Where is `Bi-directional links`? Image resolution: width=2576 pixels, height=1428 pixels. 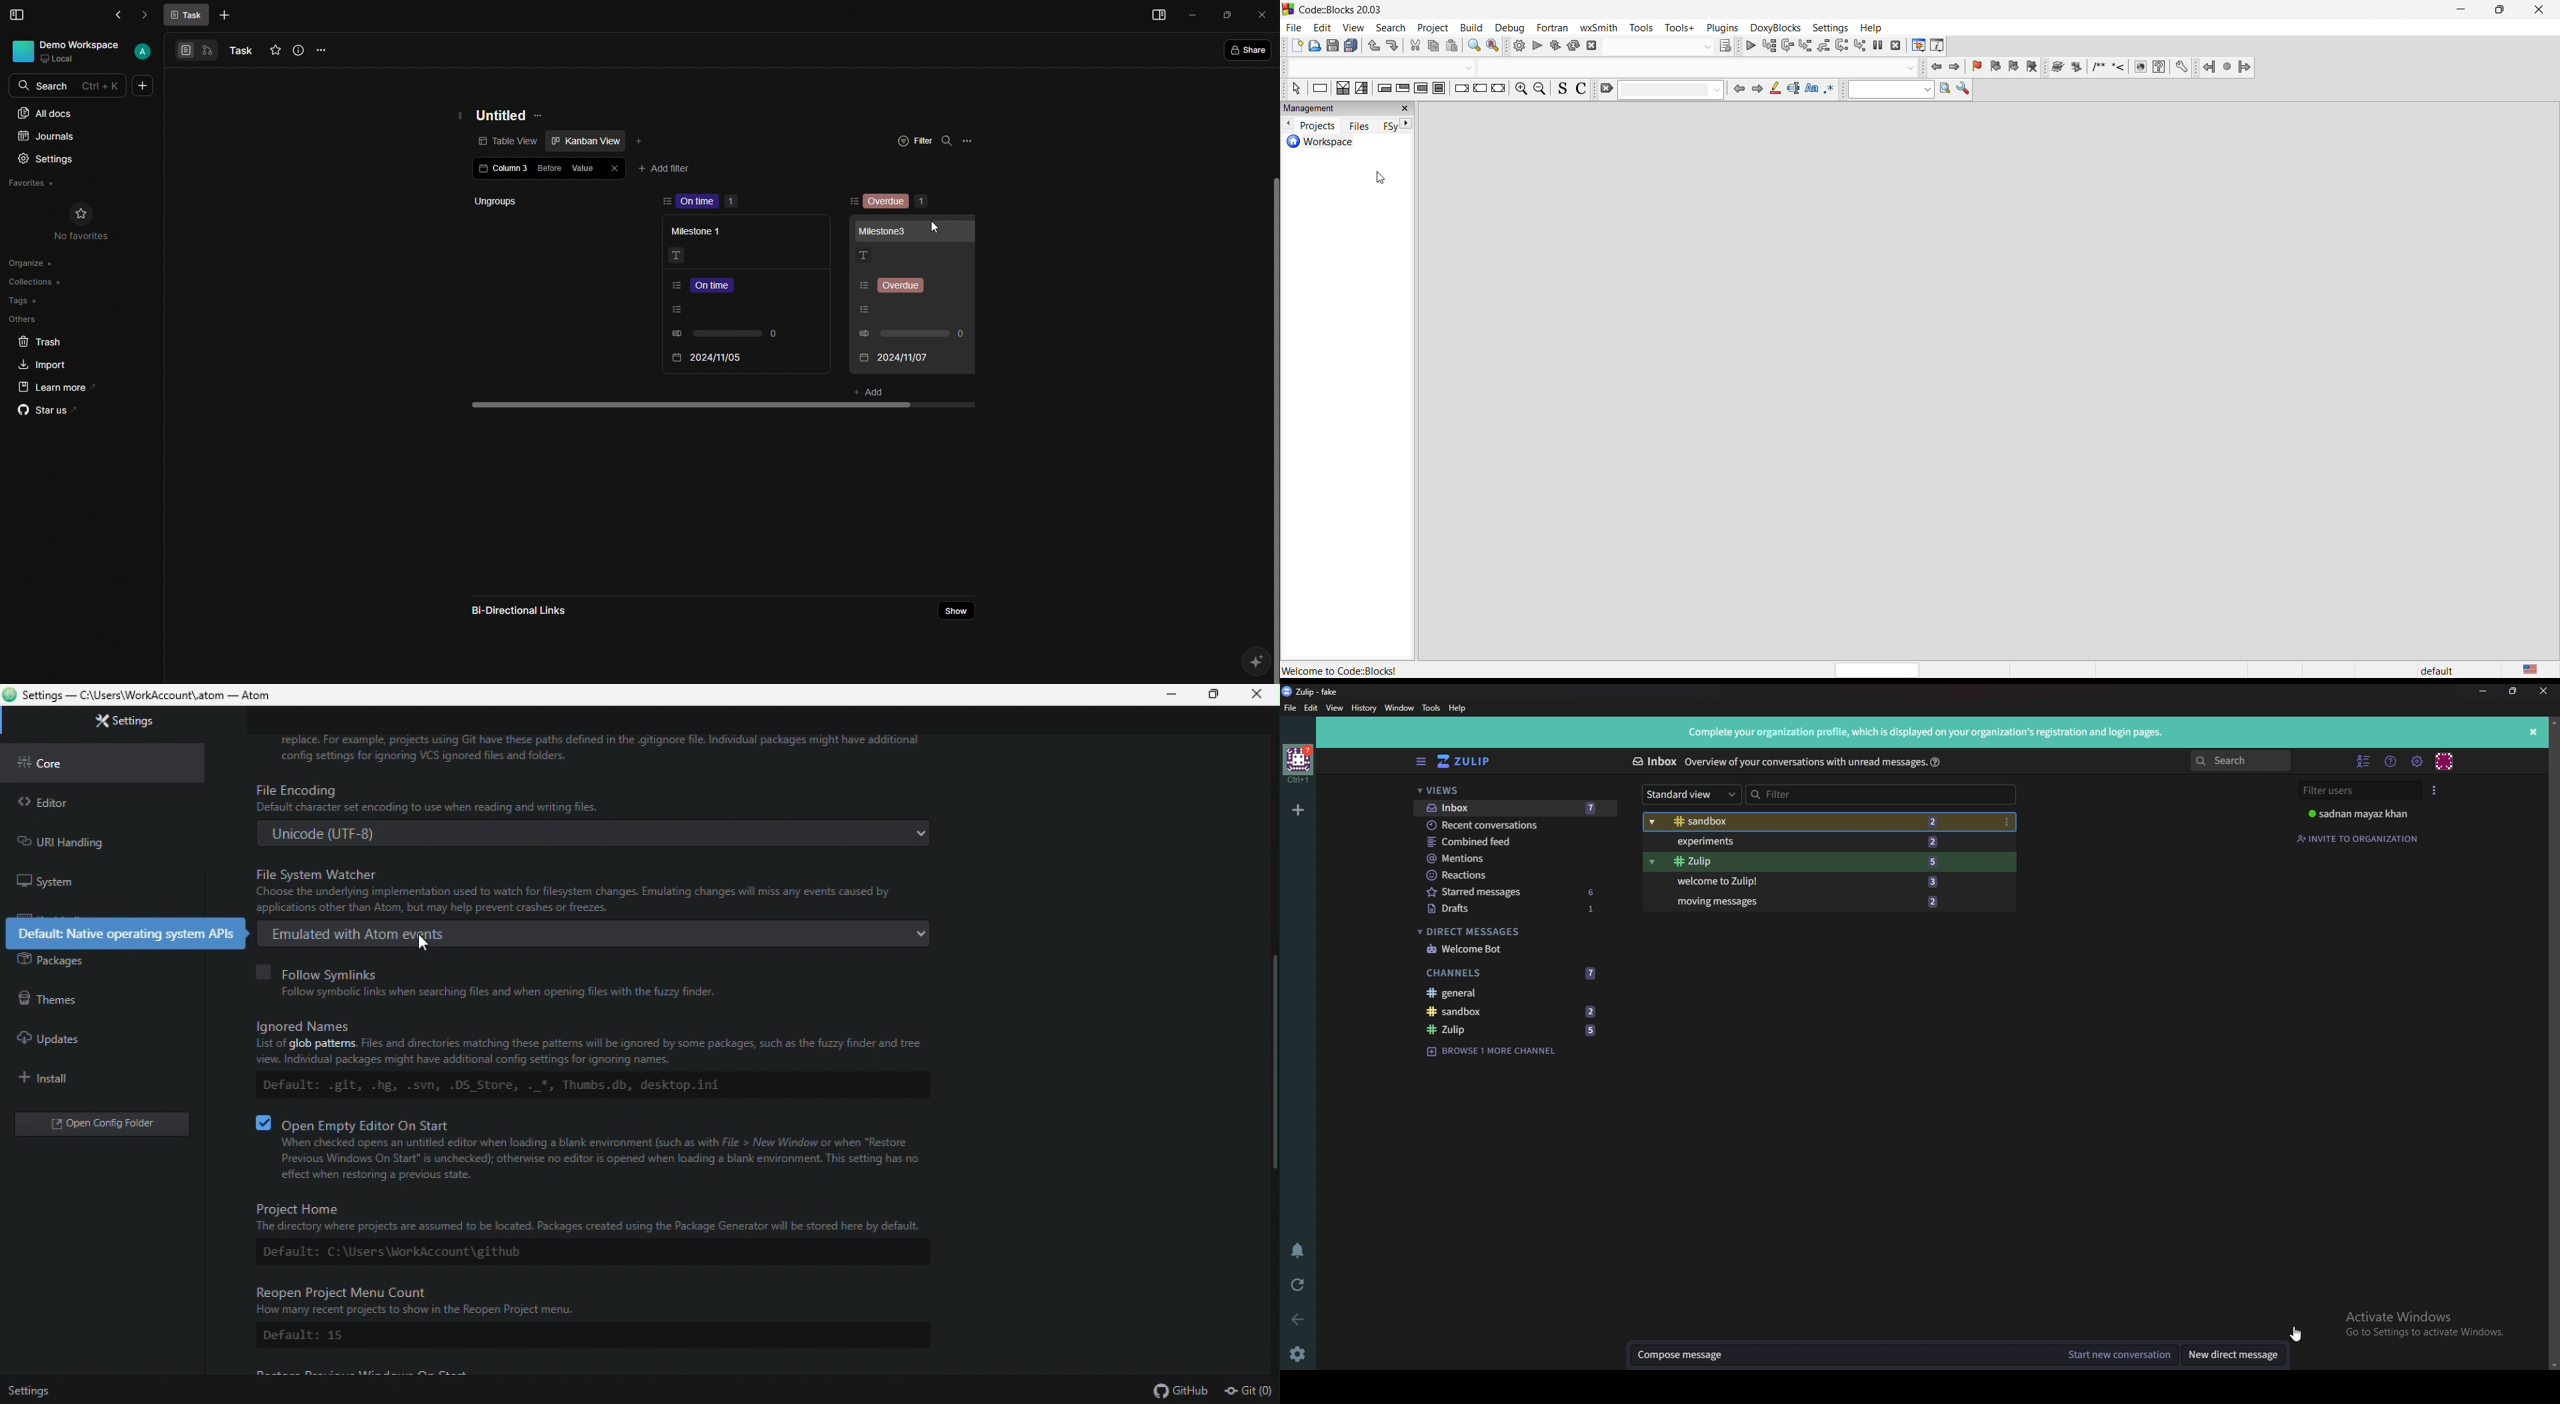
Bi-directional links is located at coordinates (520, 608).